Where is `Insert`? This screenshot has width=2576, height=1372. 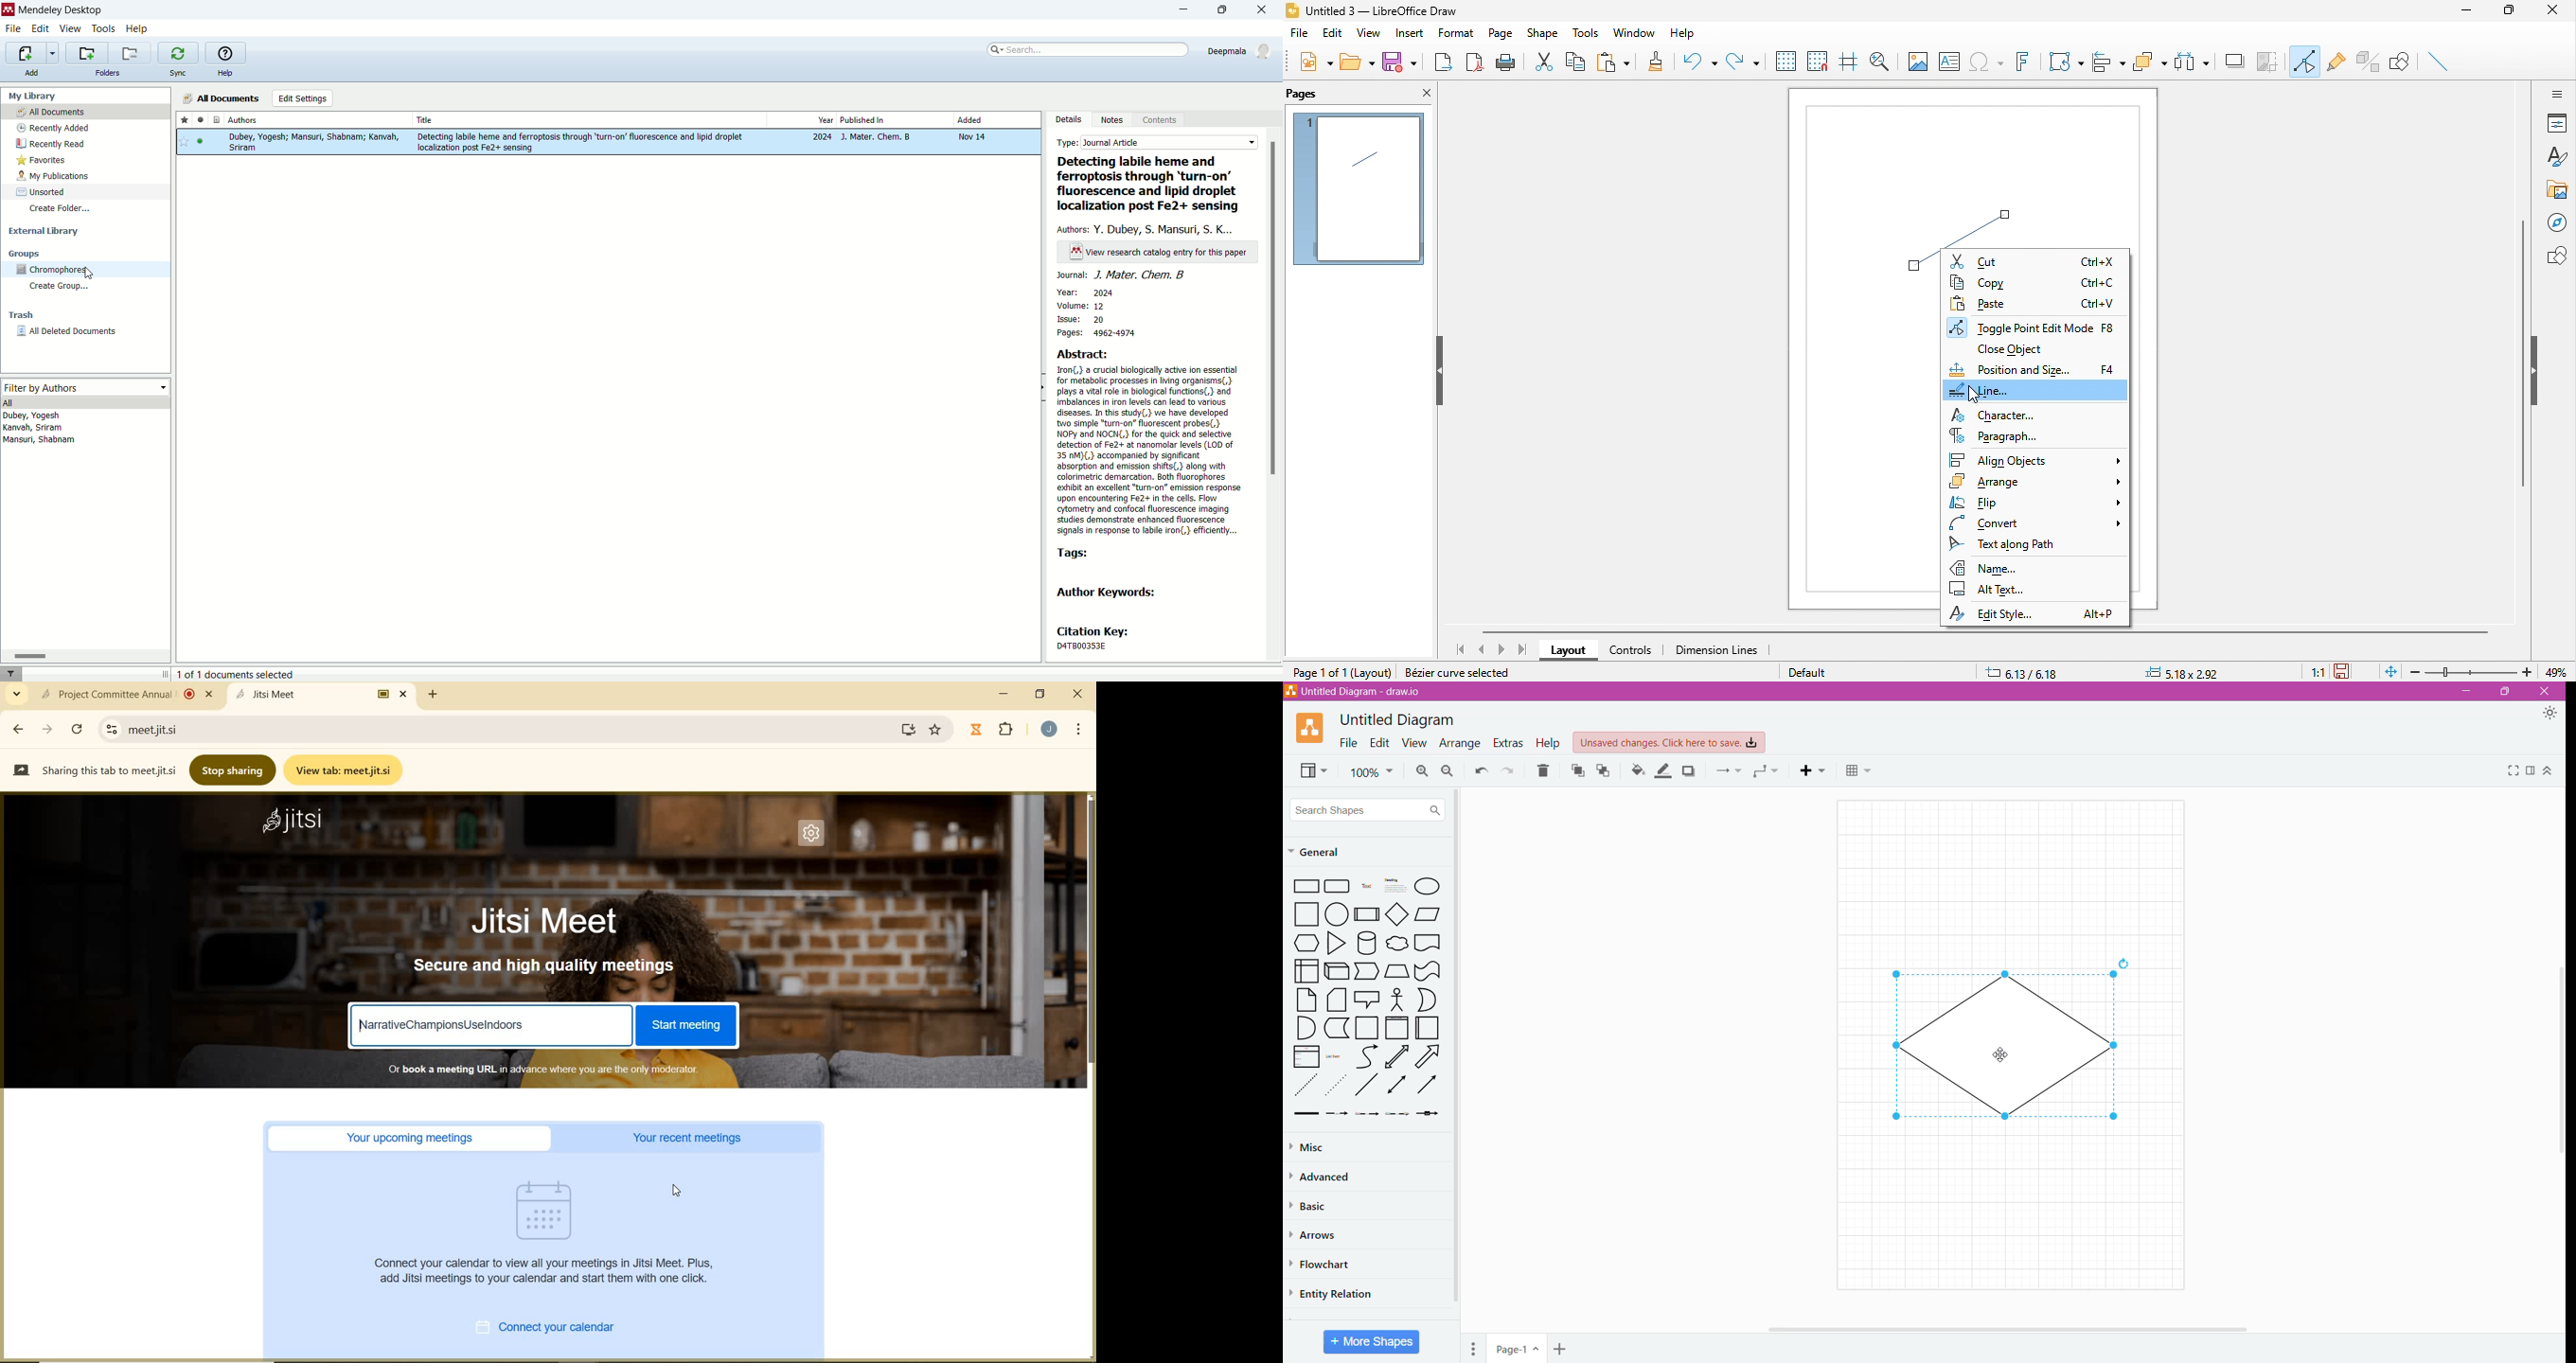 Insert is located at coordinates (1815, 770).